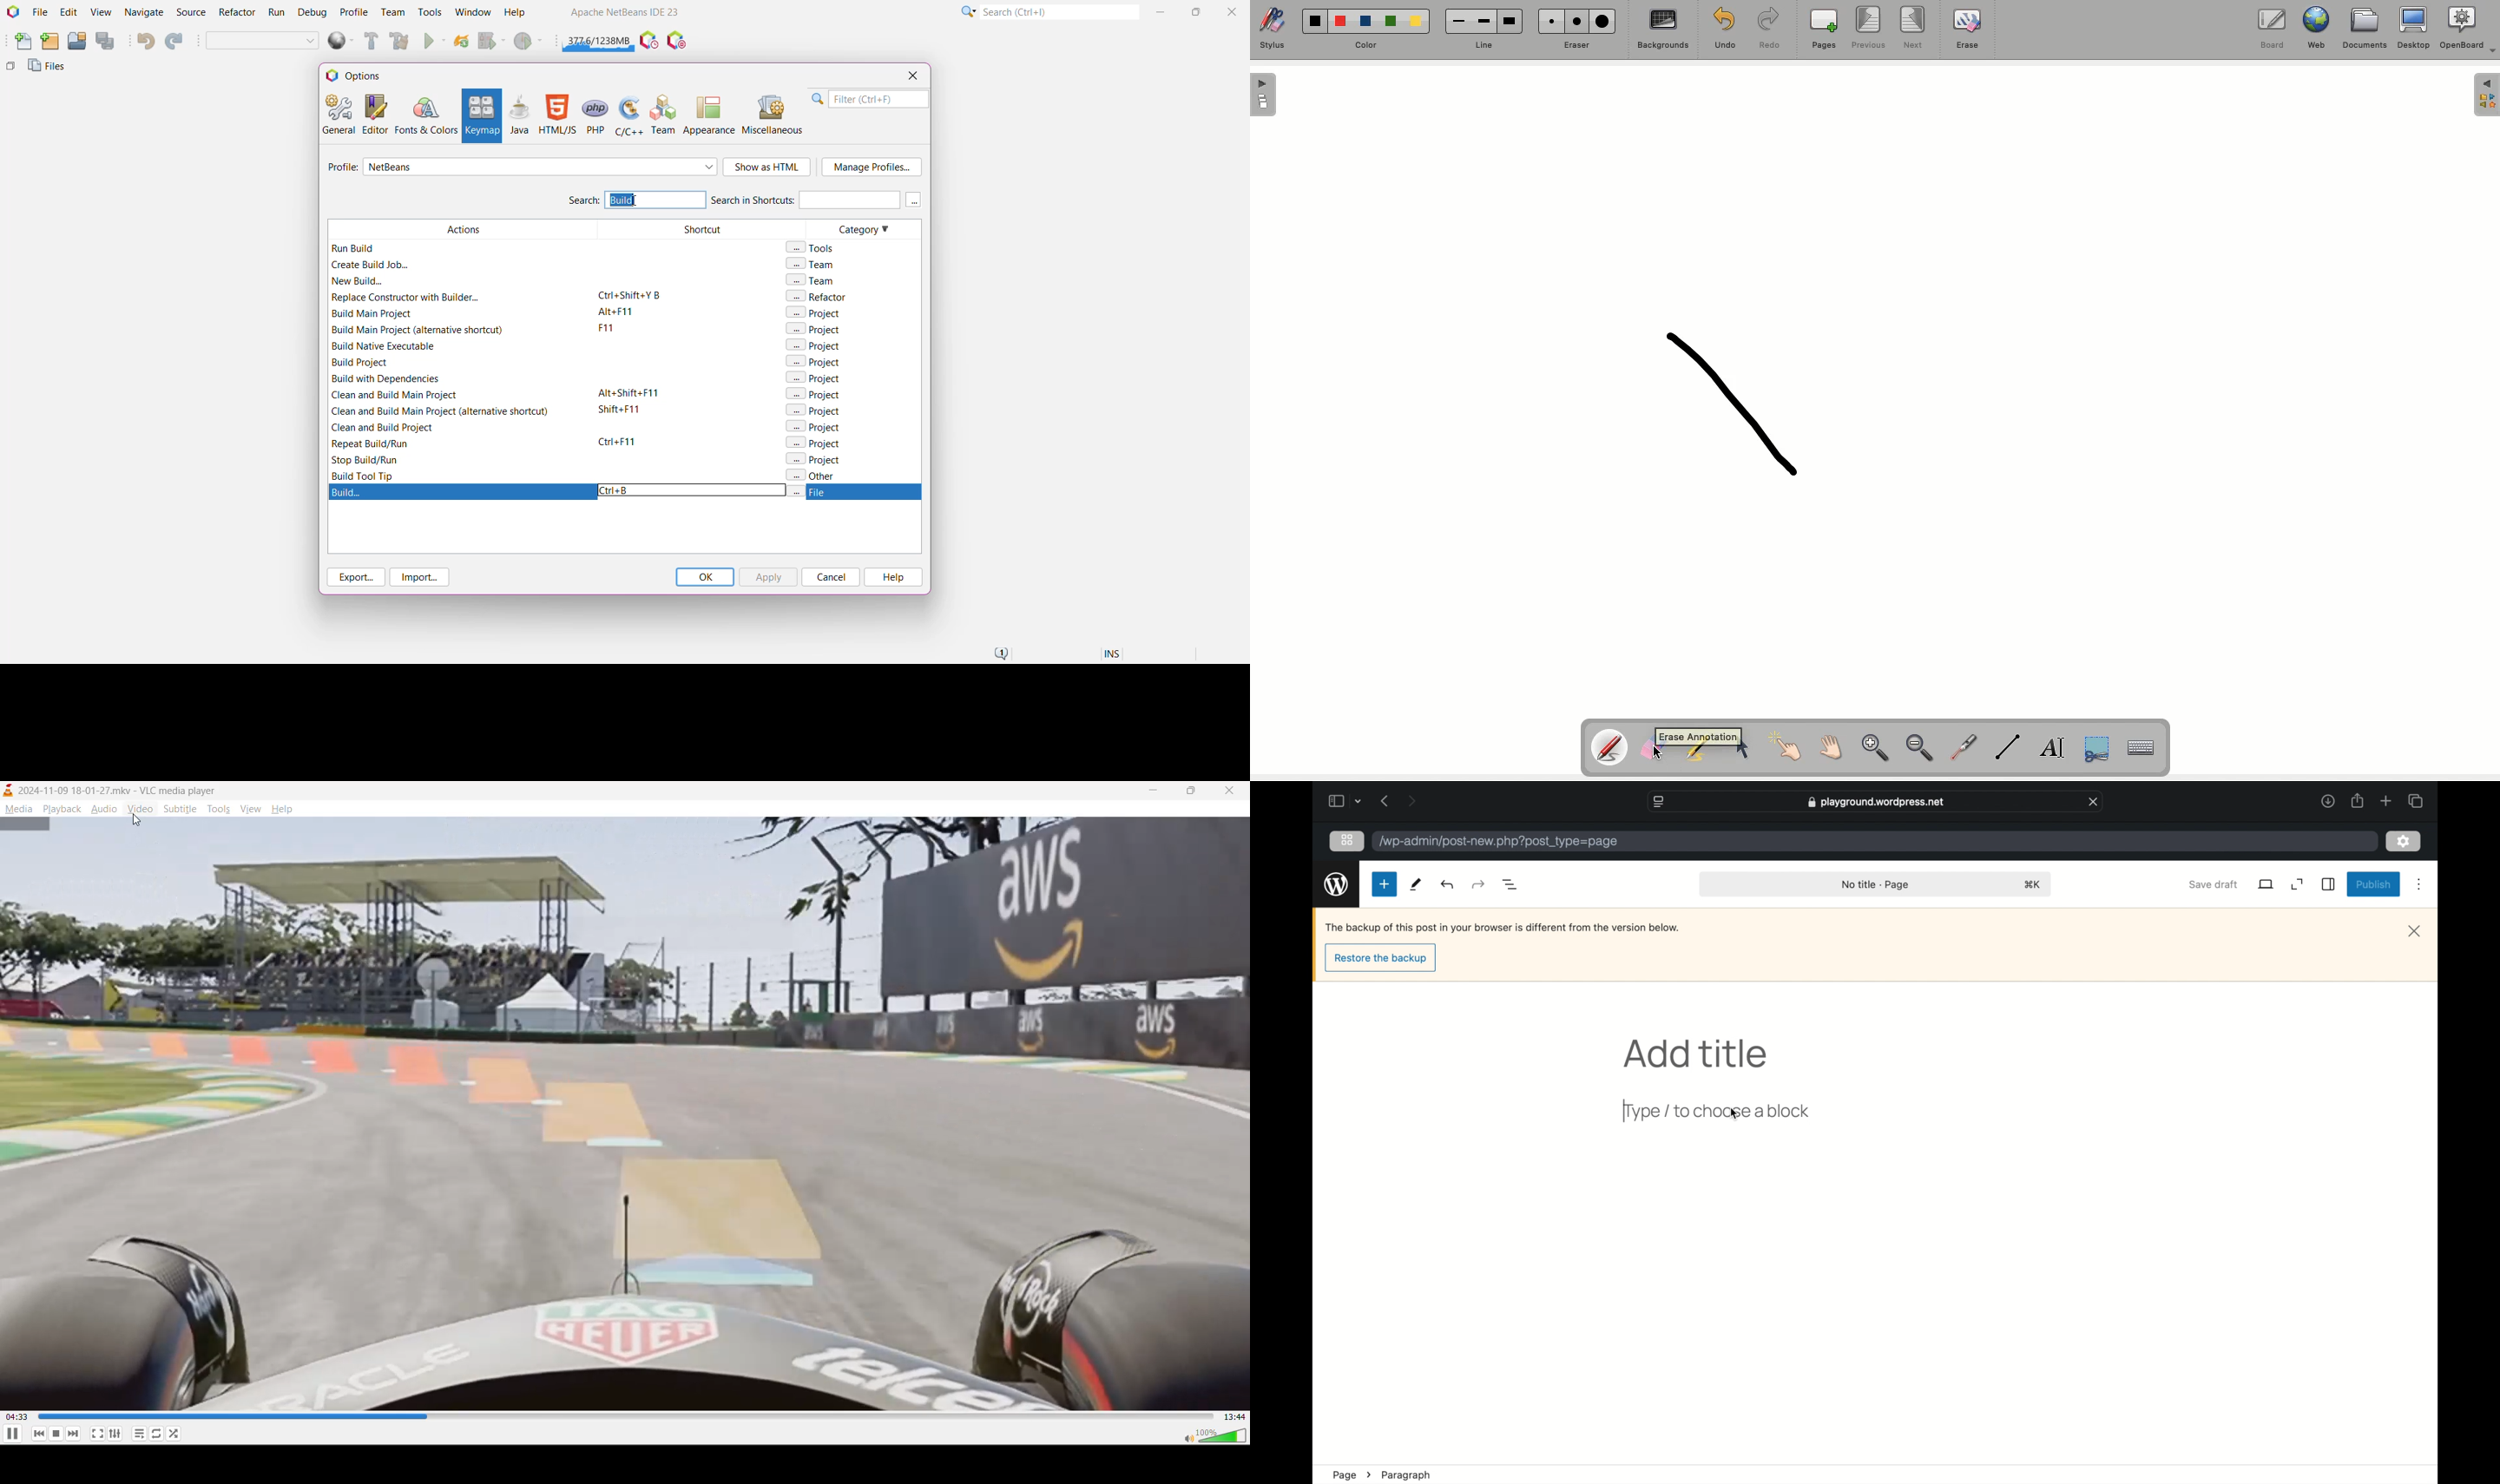  I want to click on track name and app name, so click(118, 791).